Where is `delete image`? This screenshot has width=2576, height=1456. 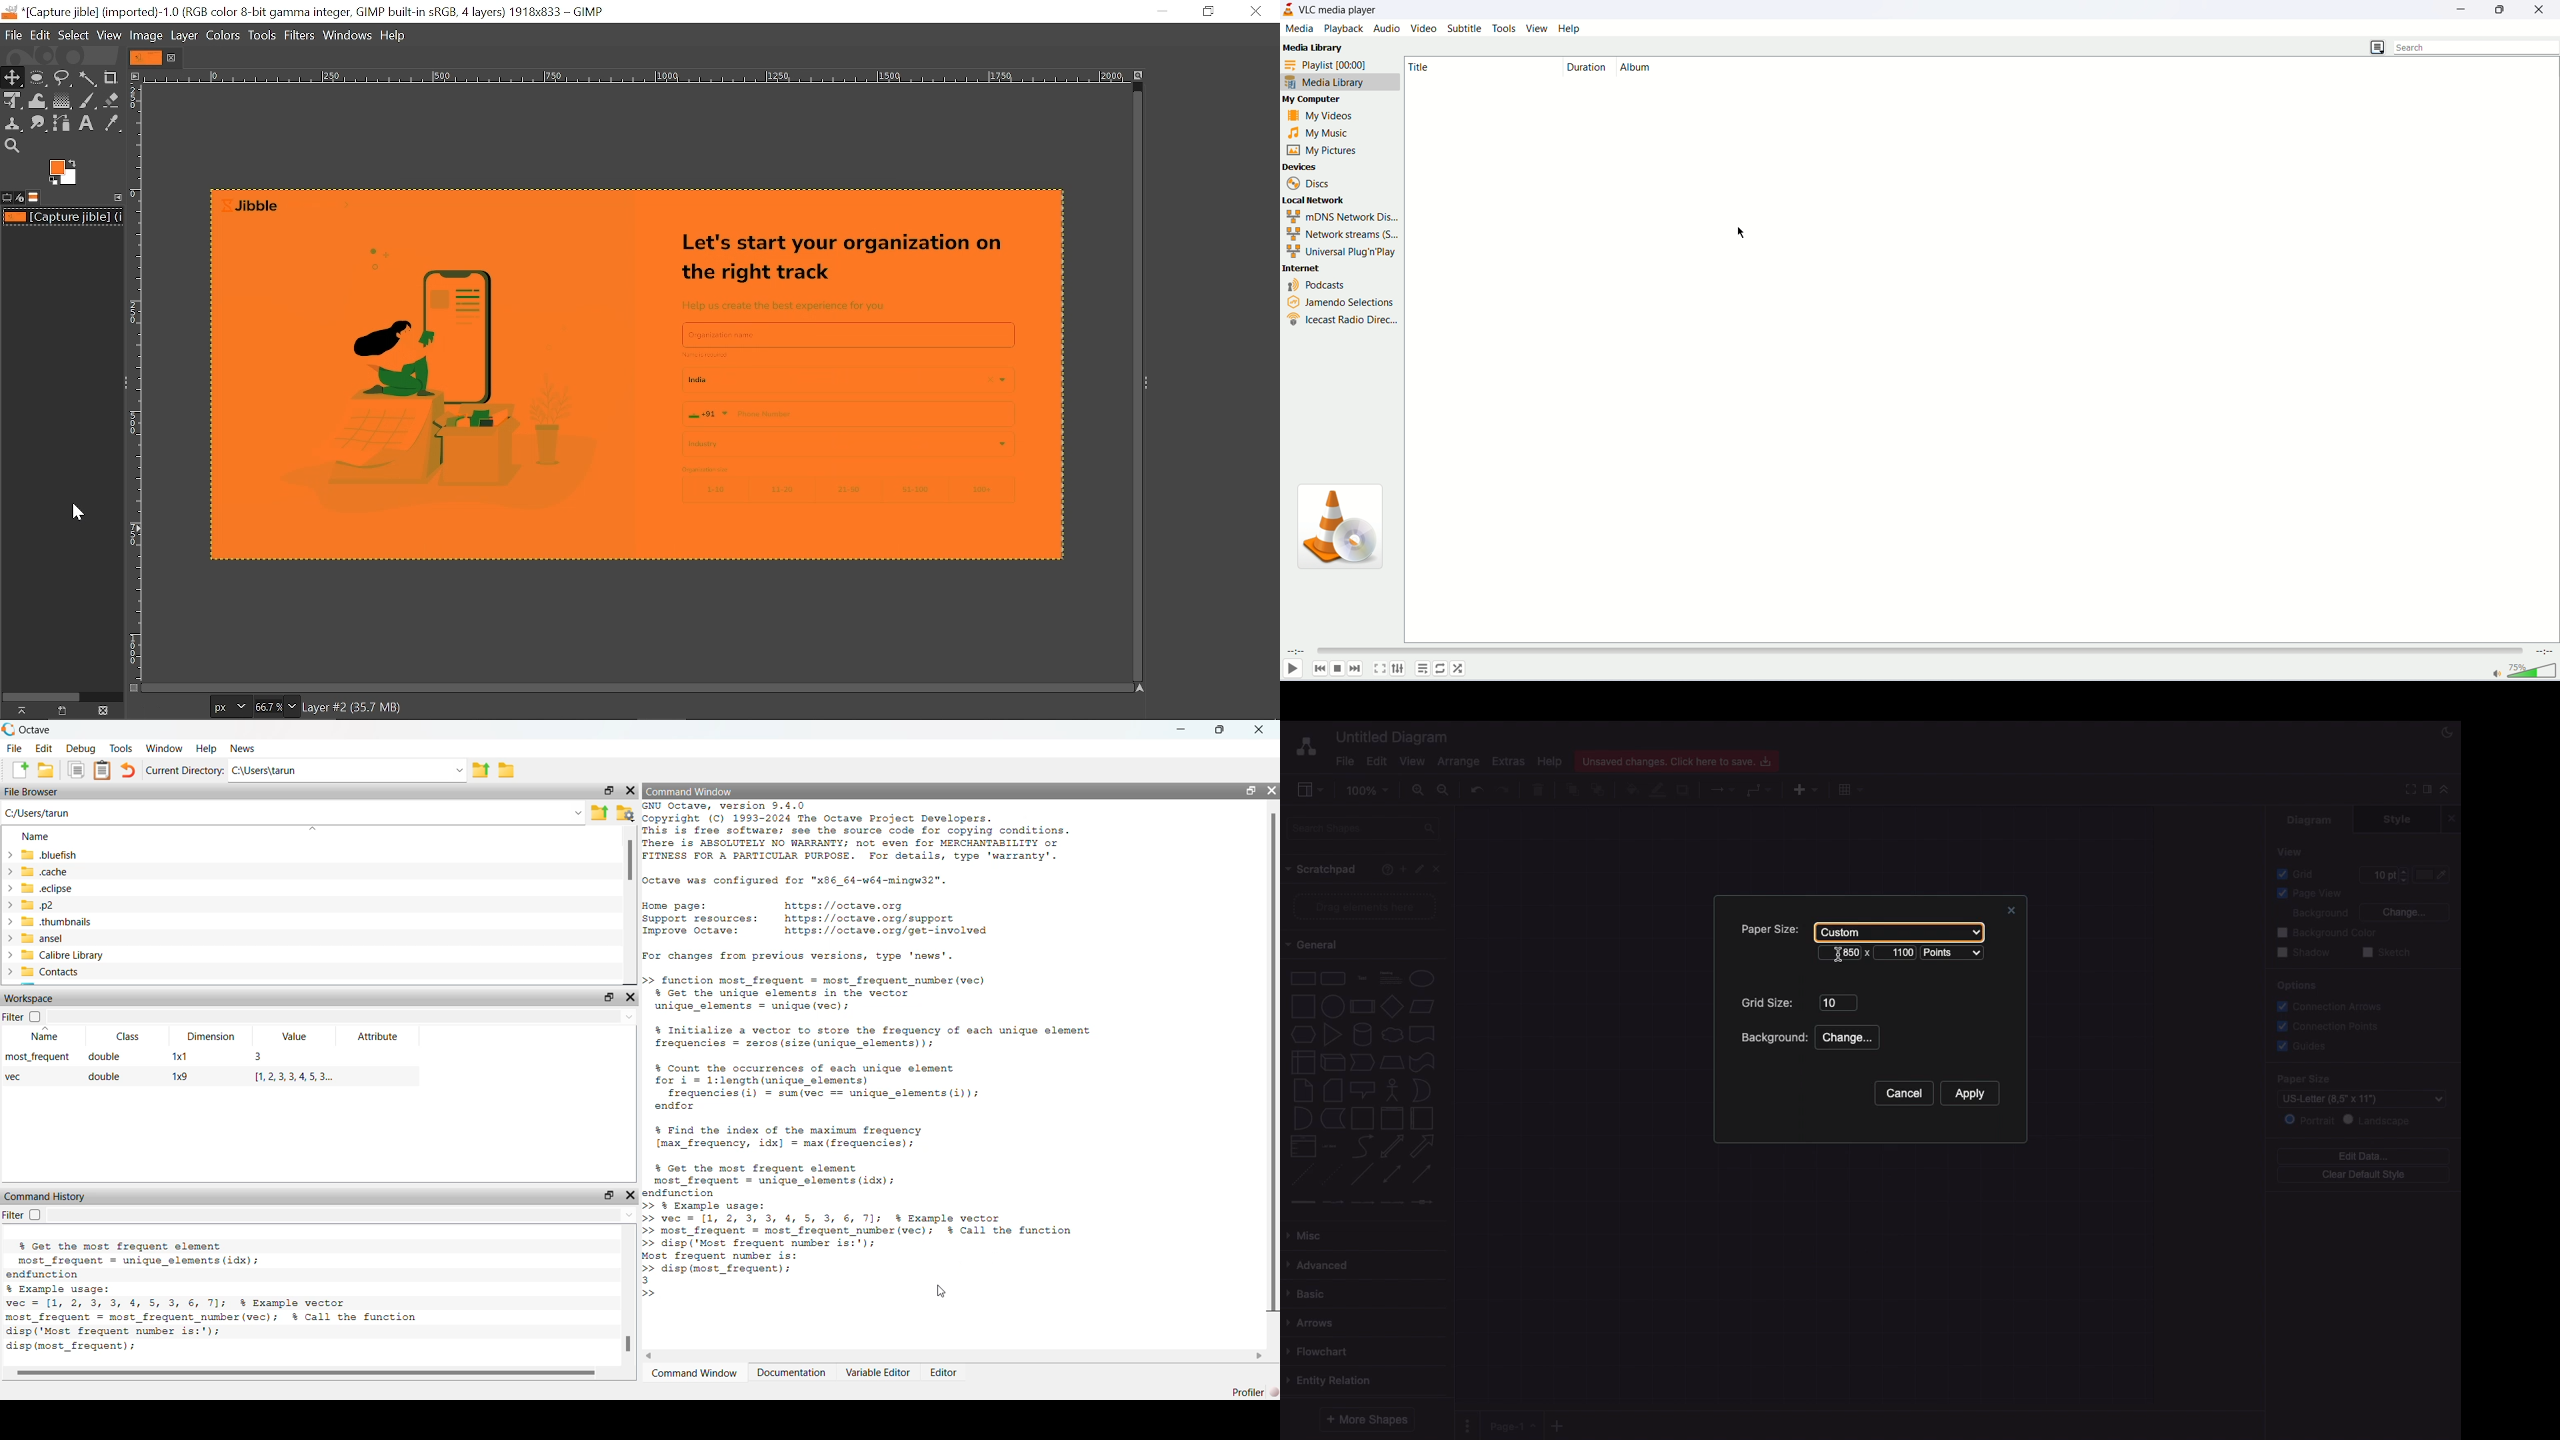 delete image is located at coordinates (103, 711).